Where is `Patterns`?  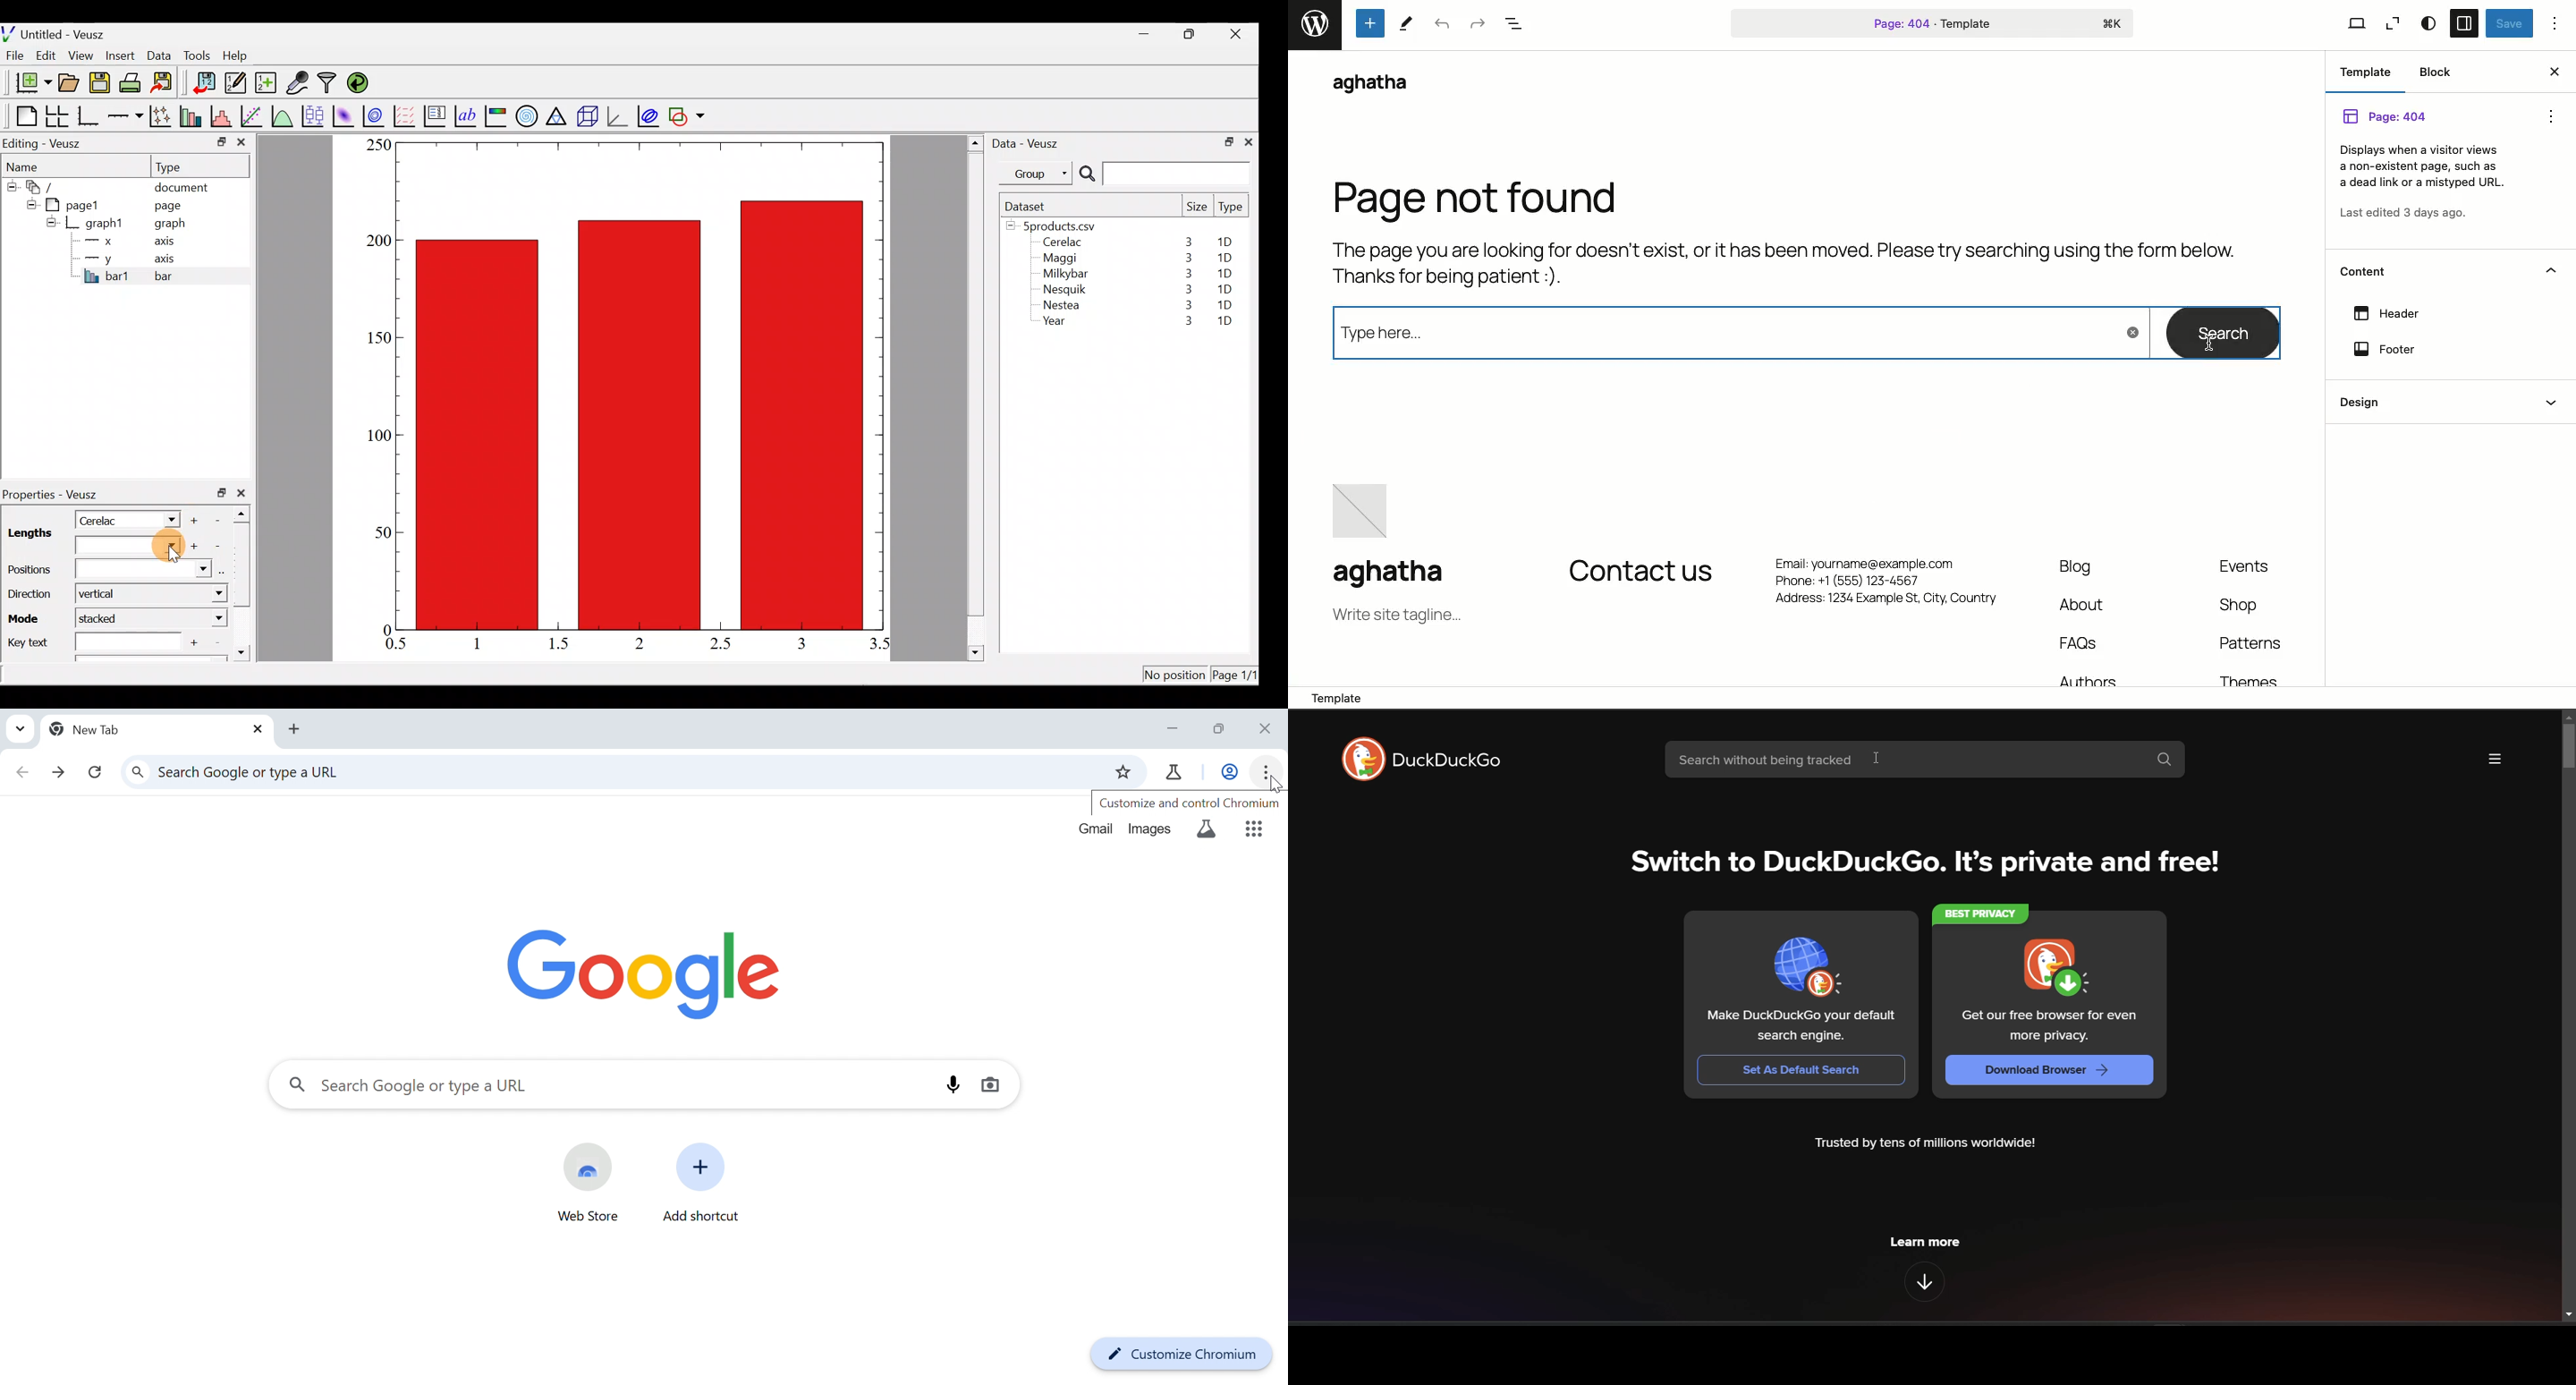 Patterns is located at coordinates (2255, 649).